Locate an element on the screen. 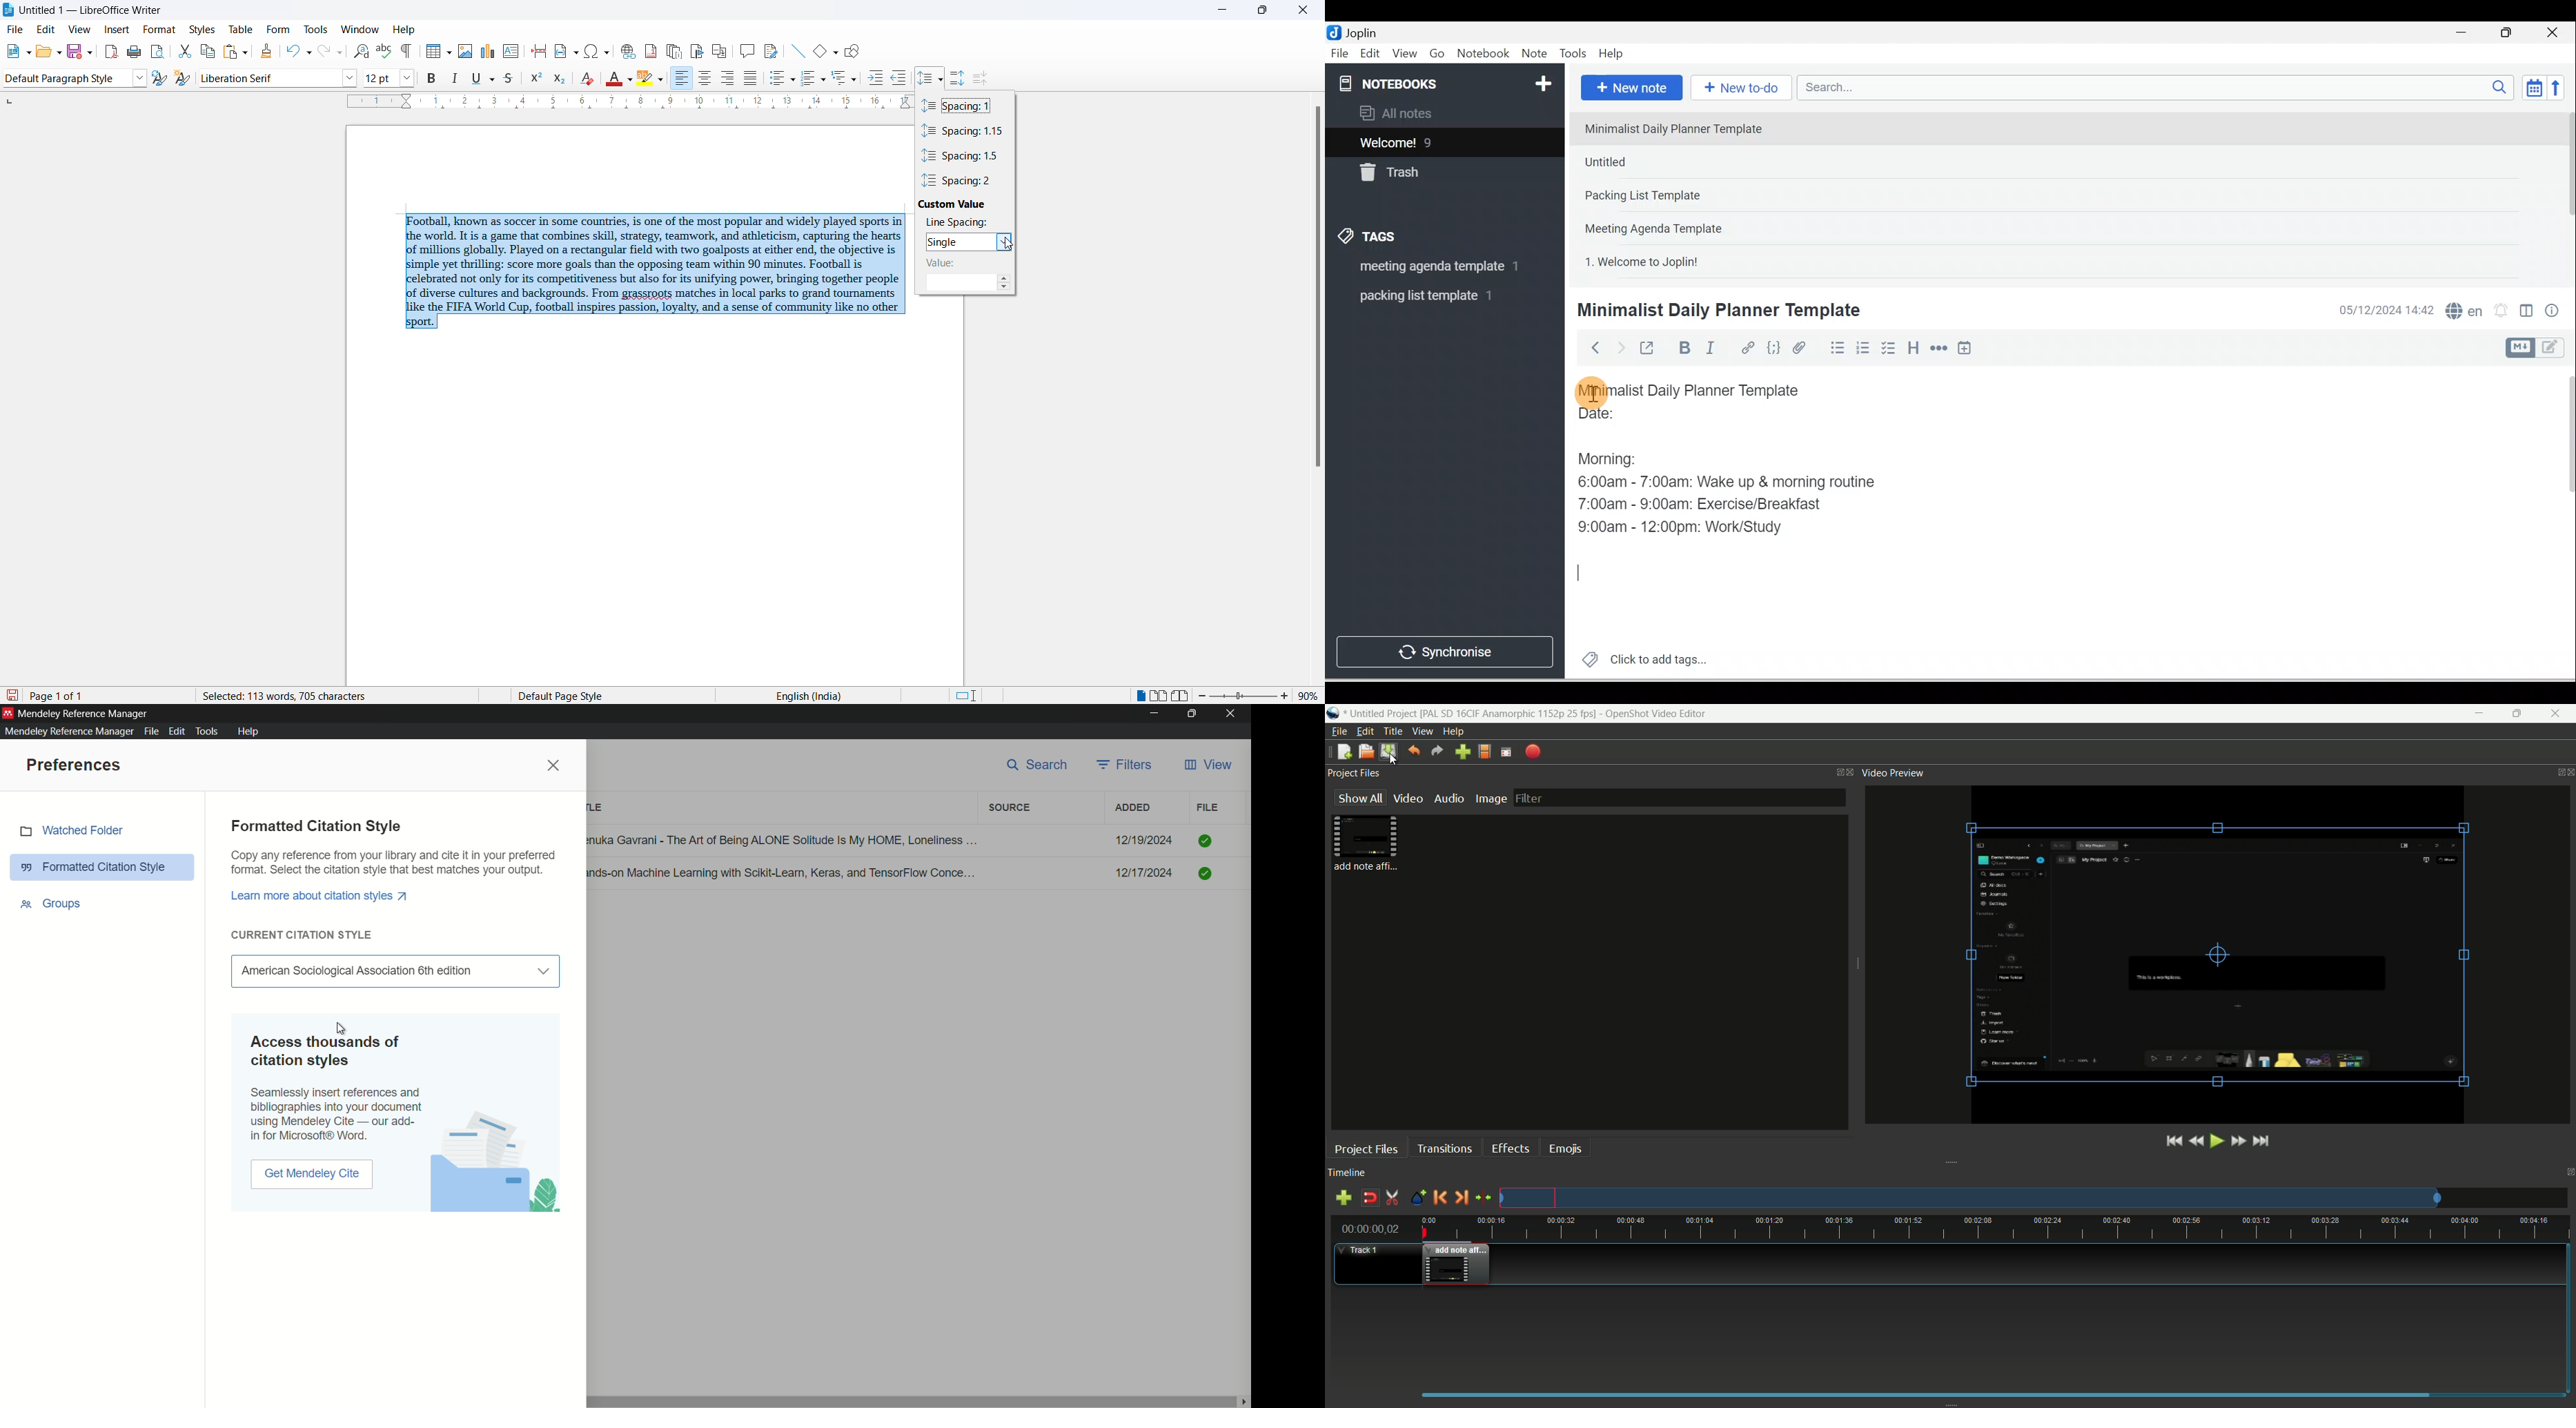 This screenshot has width=2576, height=1428. window is located at coordinates (357, 28).